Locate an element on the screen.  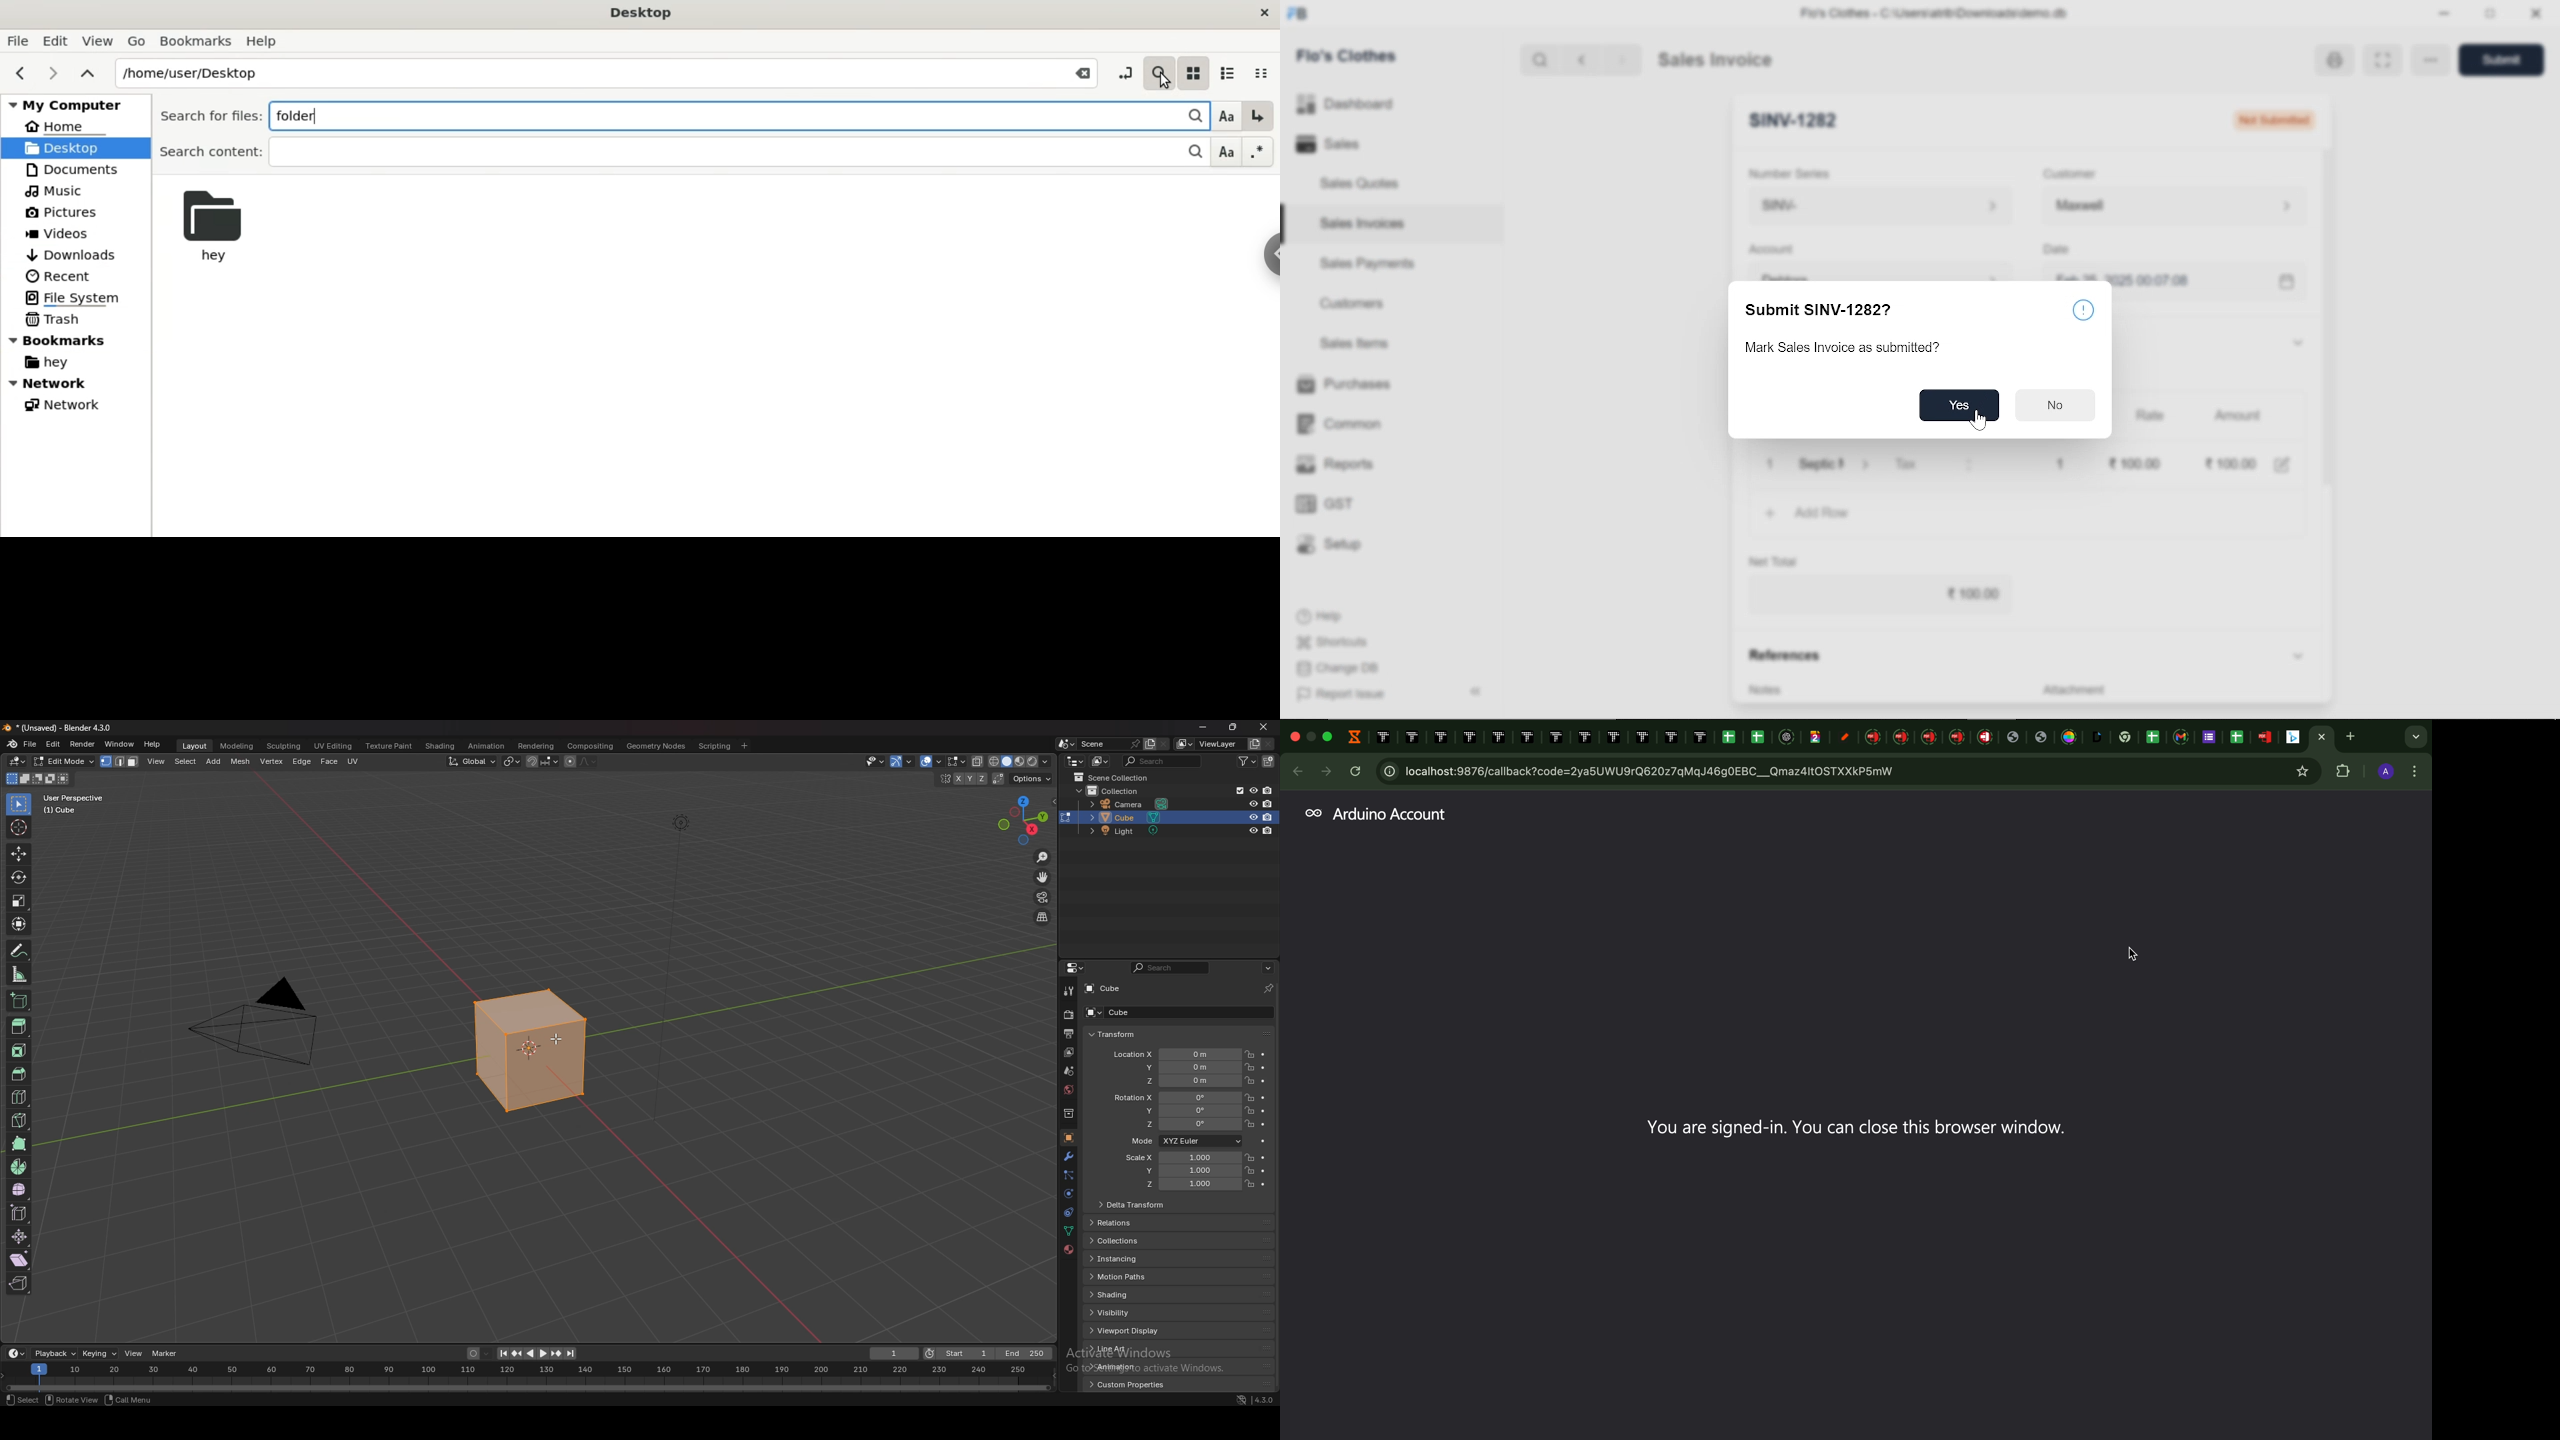
cursor is located at coordinates (559, 1044).